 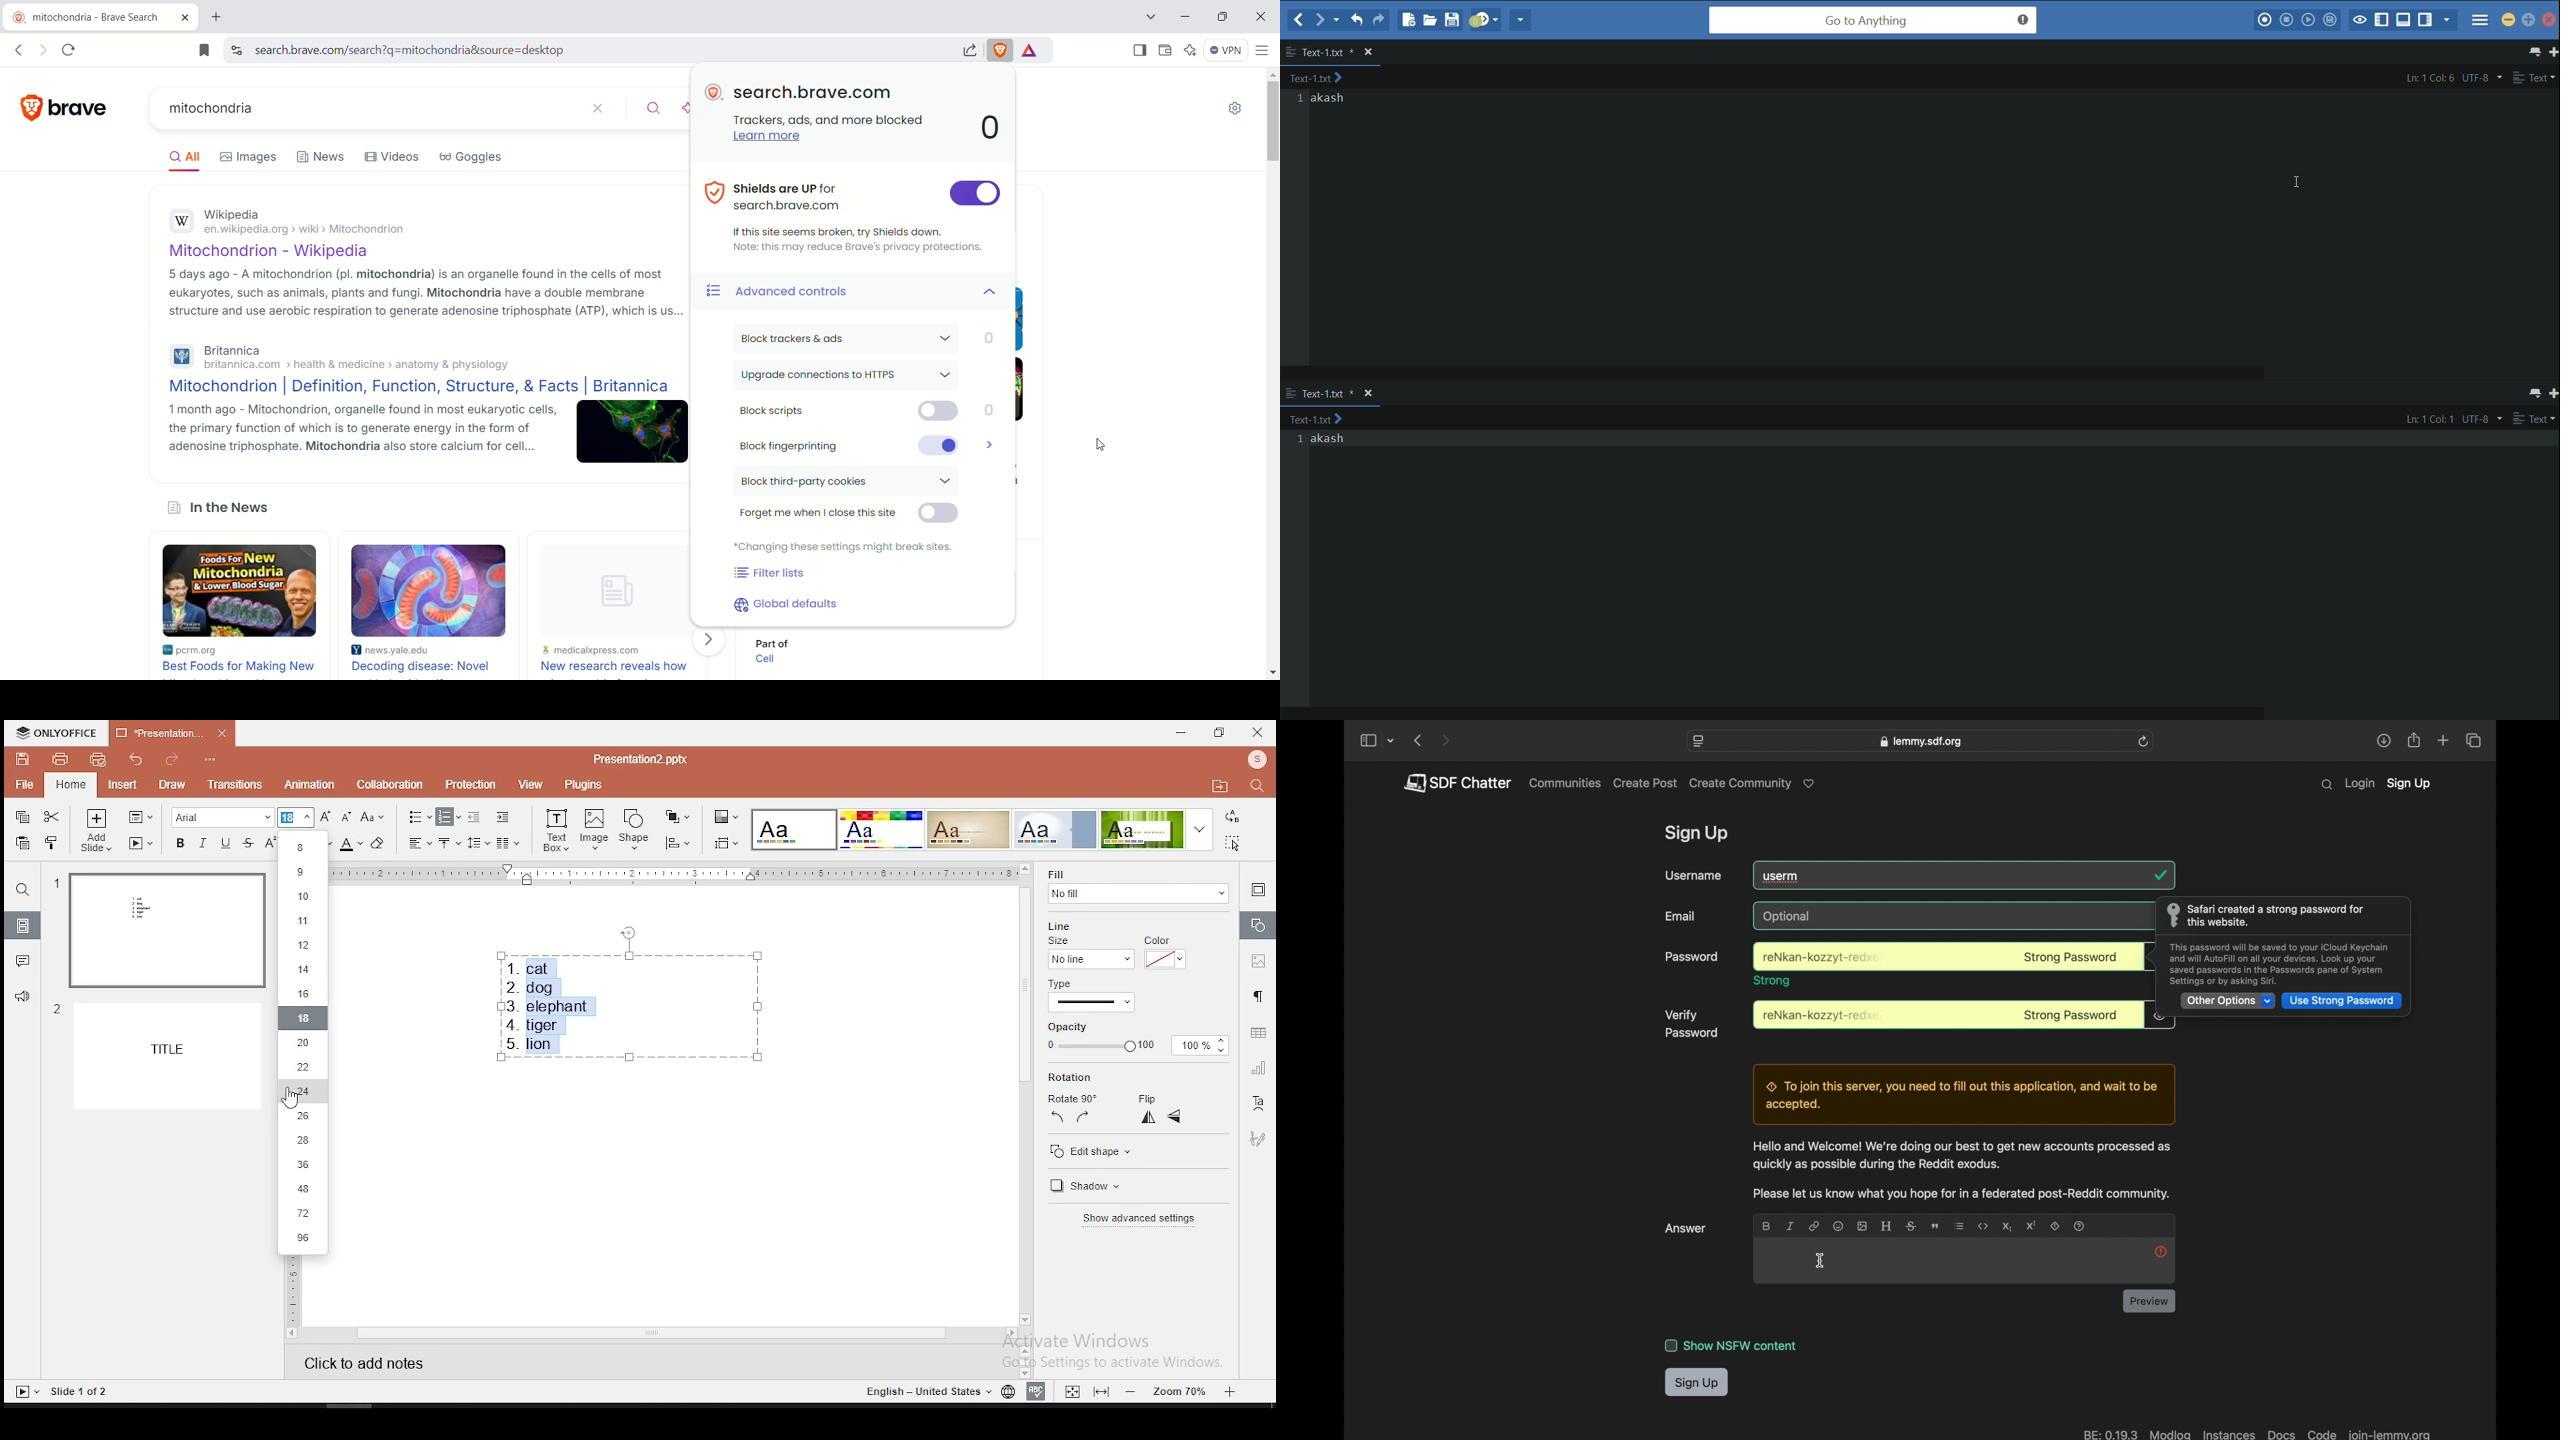 I want to click on forward, so click(x=1327, y=20).